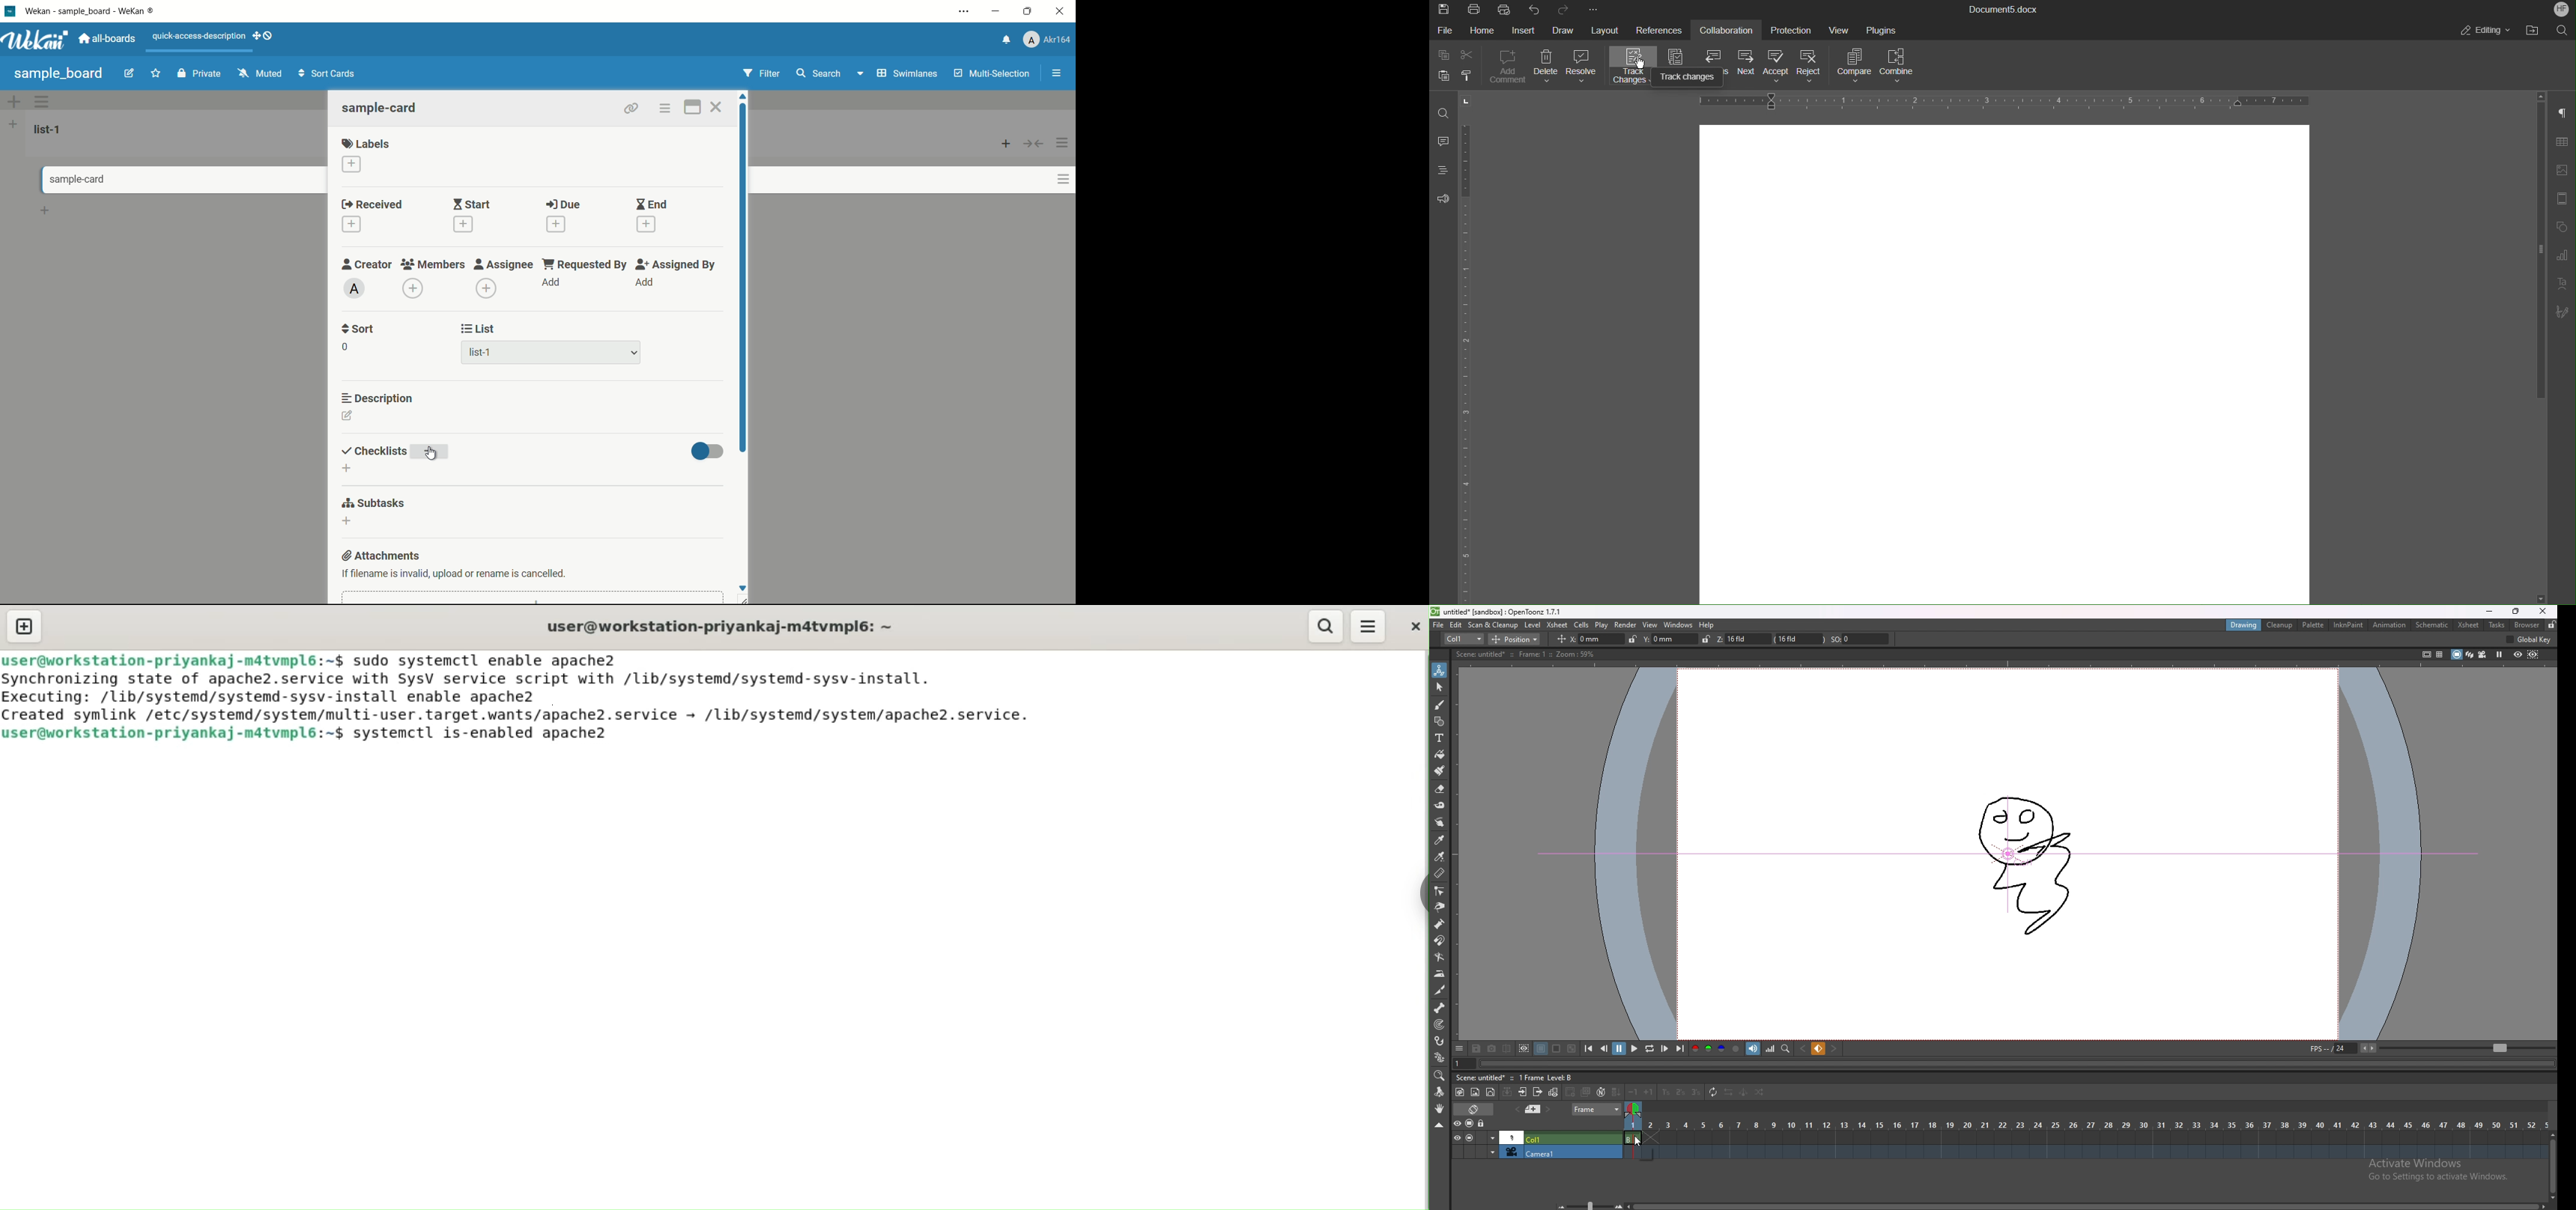 Image resolution: width=2576 pixels, height=1232 pixels. I want to click on add members, so click(415, 290).